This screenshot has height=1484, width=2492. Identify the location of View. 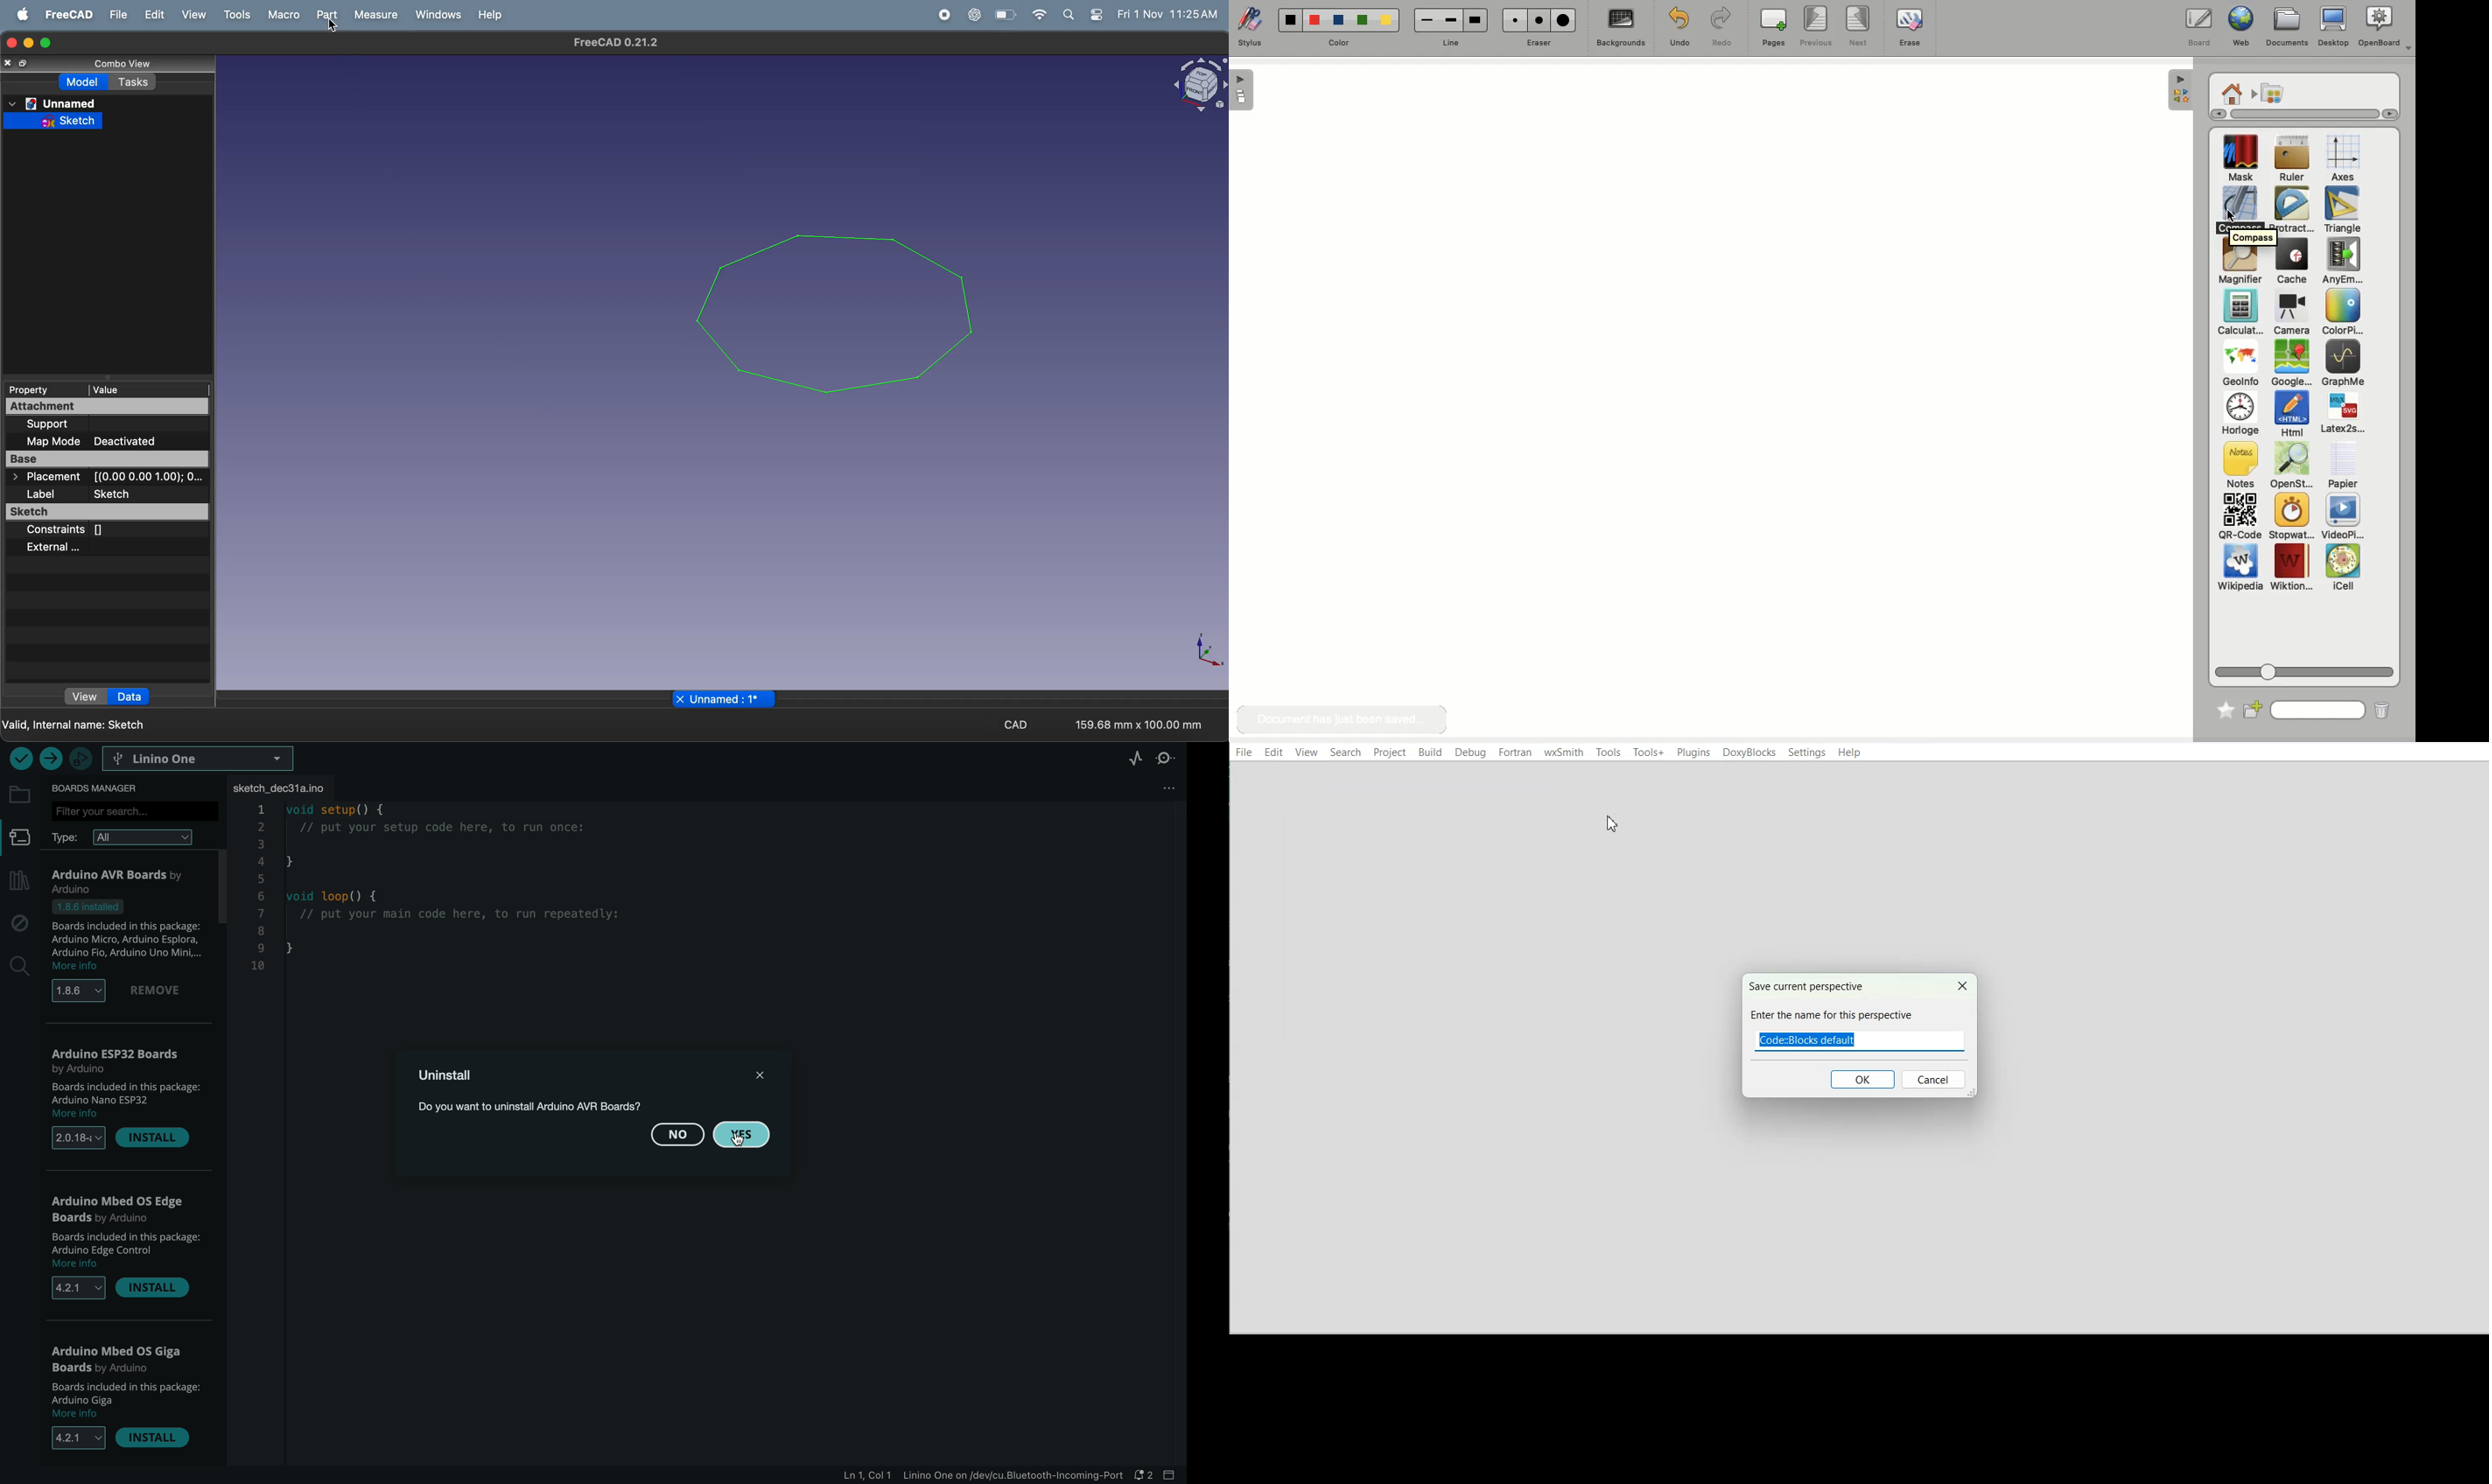
(1306, 752).